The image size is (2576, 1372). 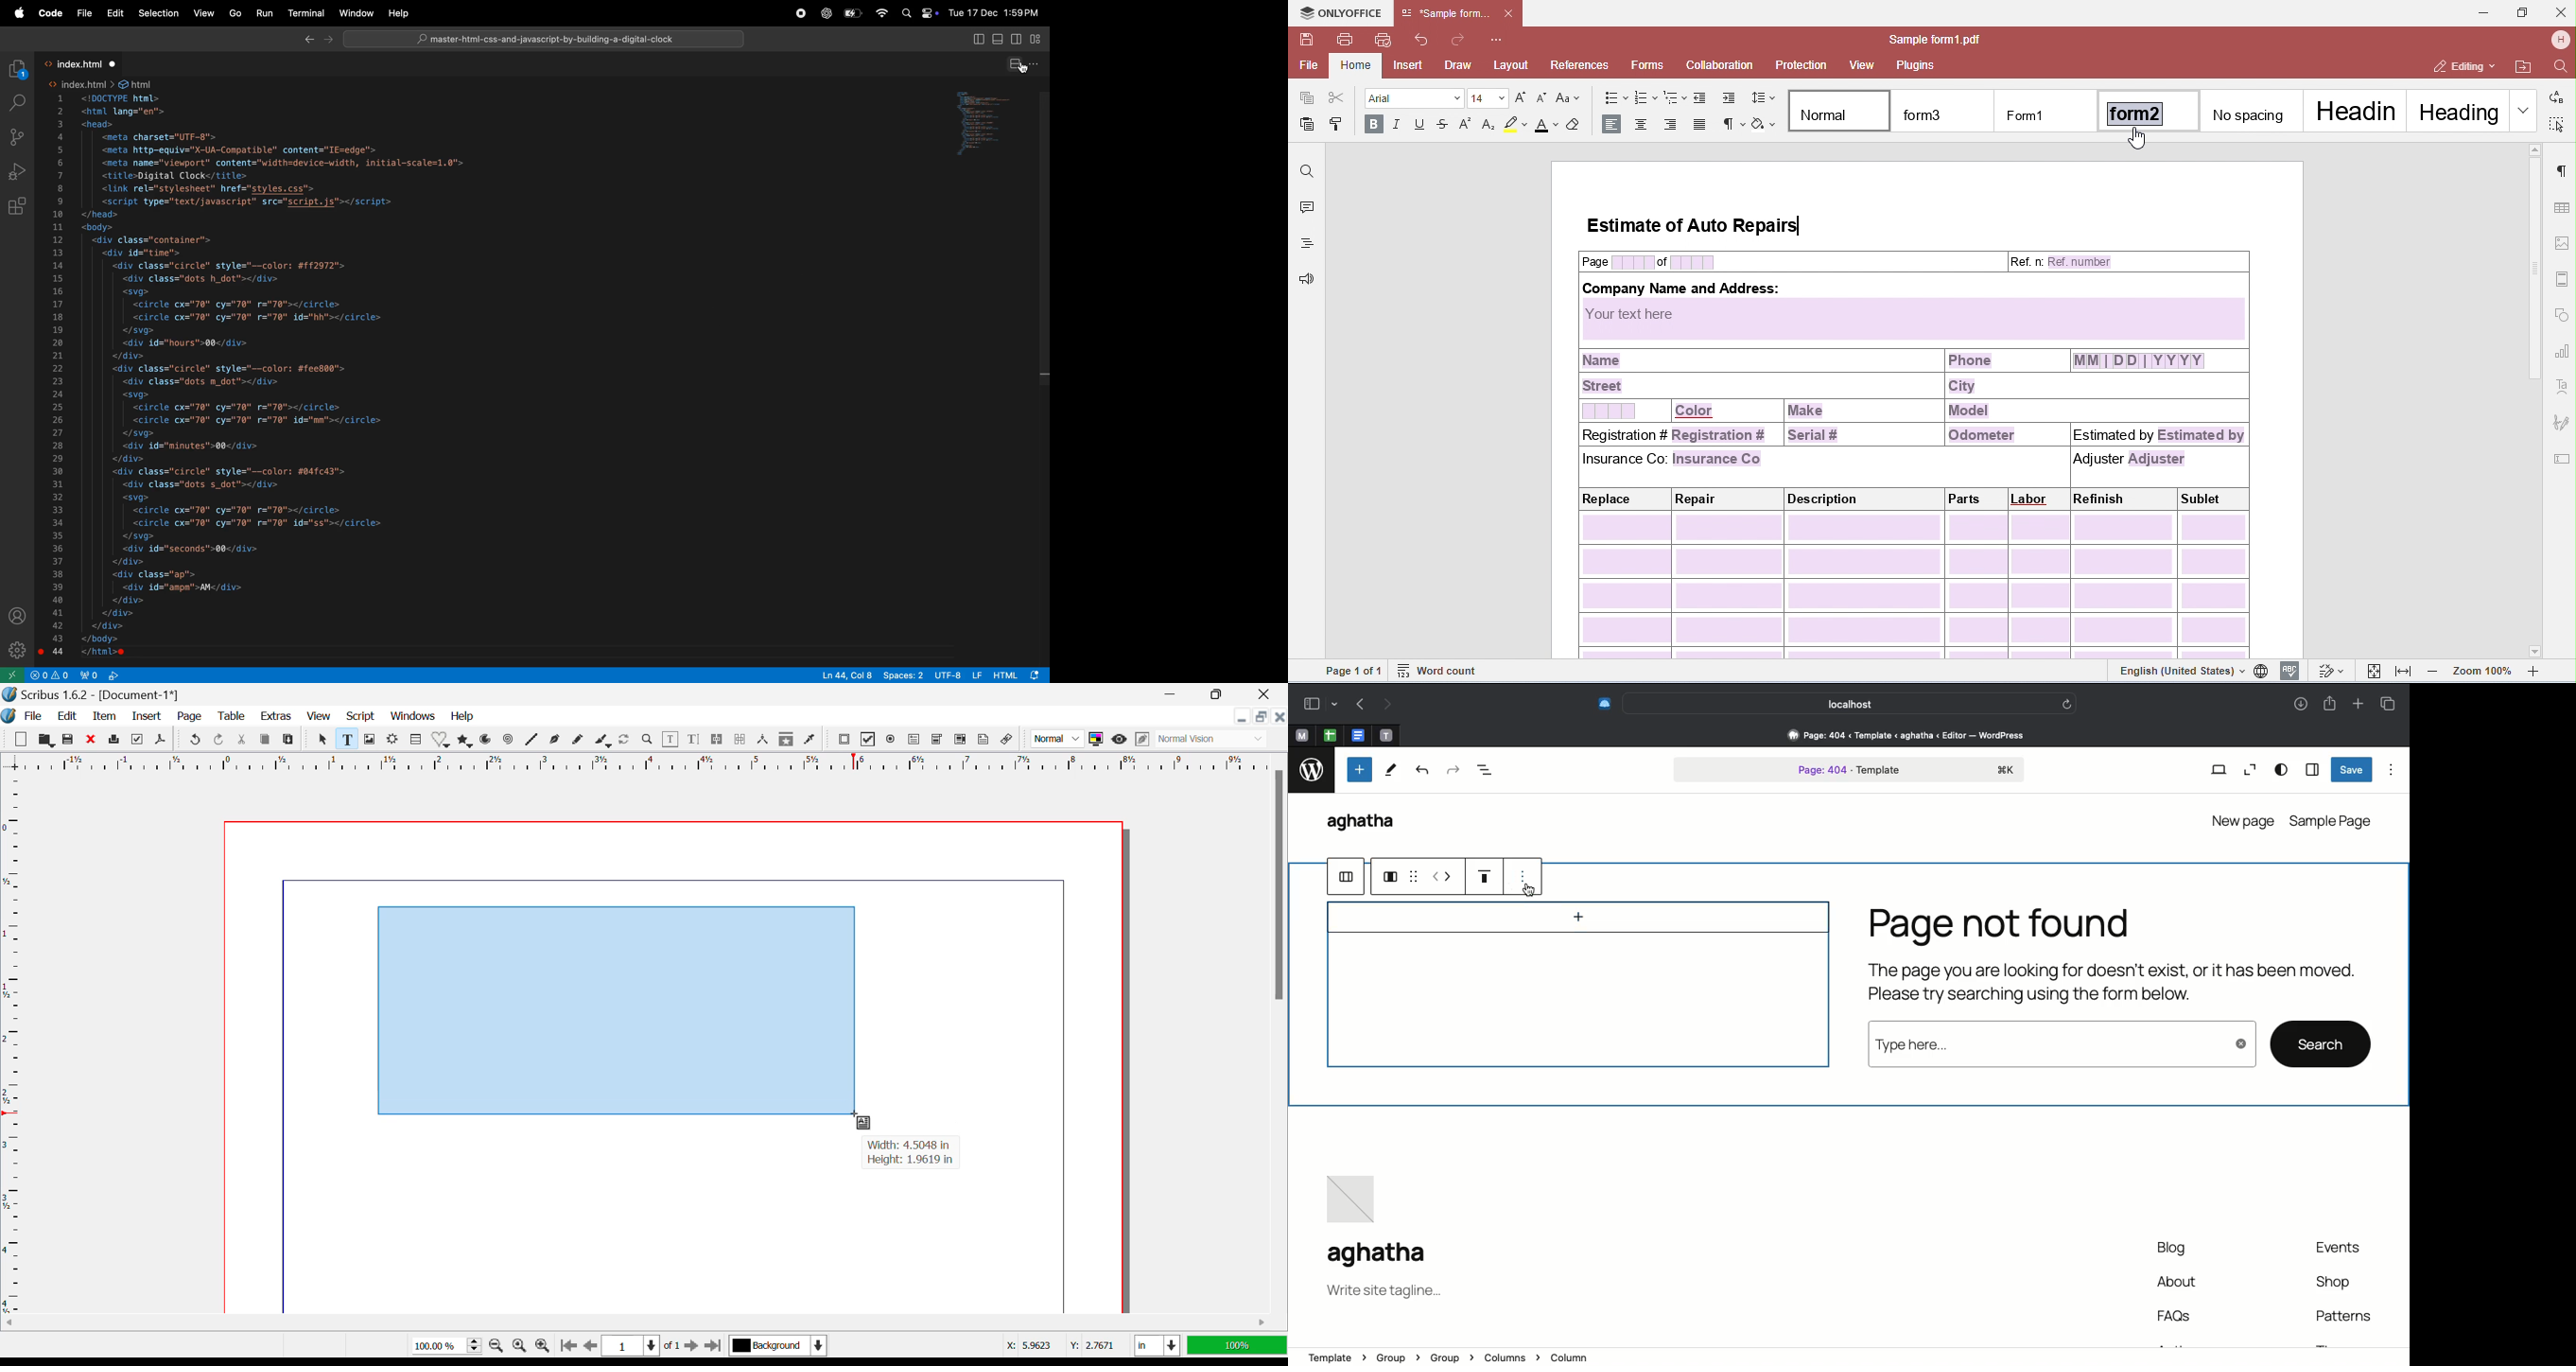 What do you see at coordinates (641, 1345) in the screenshot?
I see `Page 1 of 1` at bounding box center [641, 1345].